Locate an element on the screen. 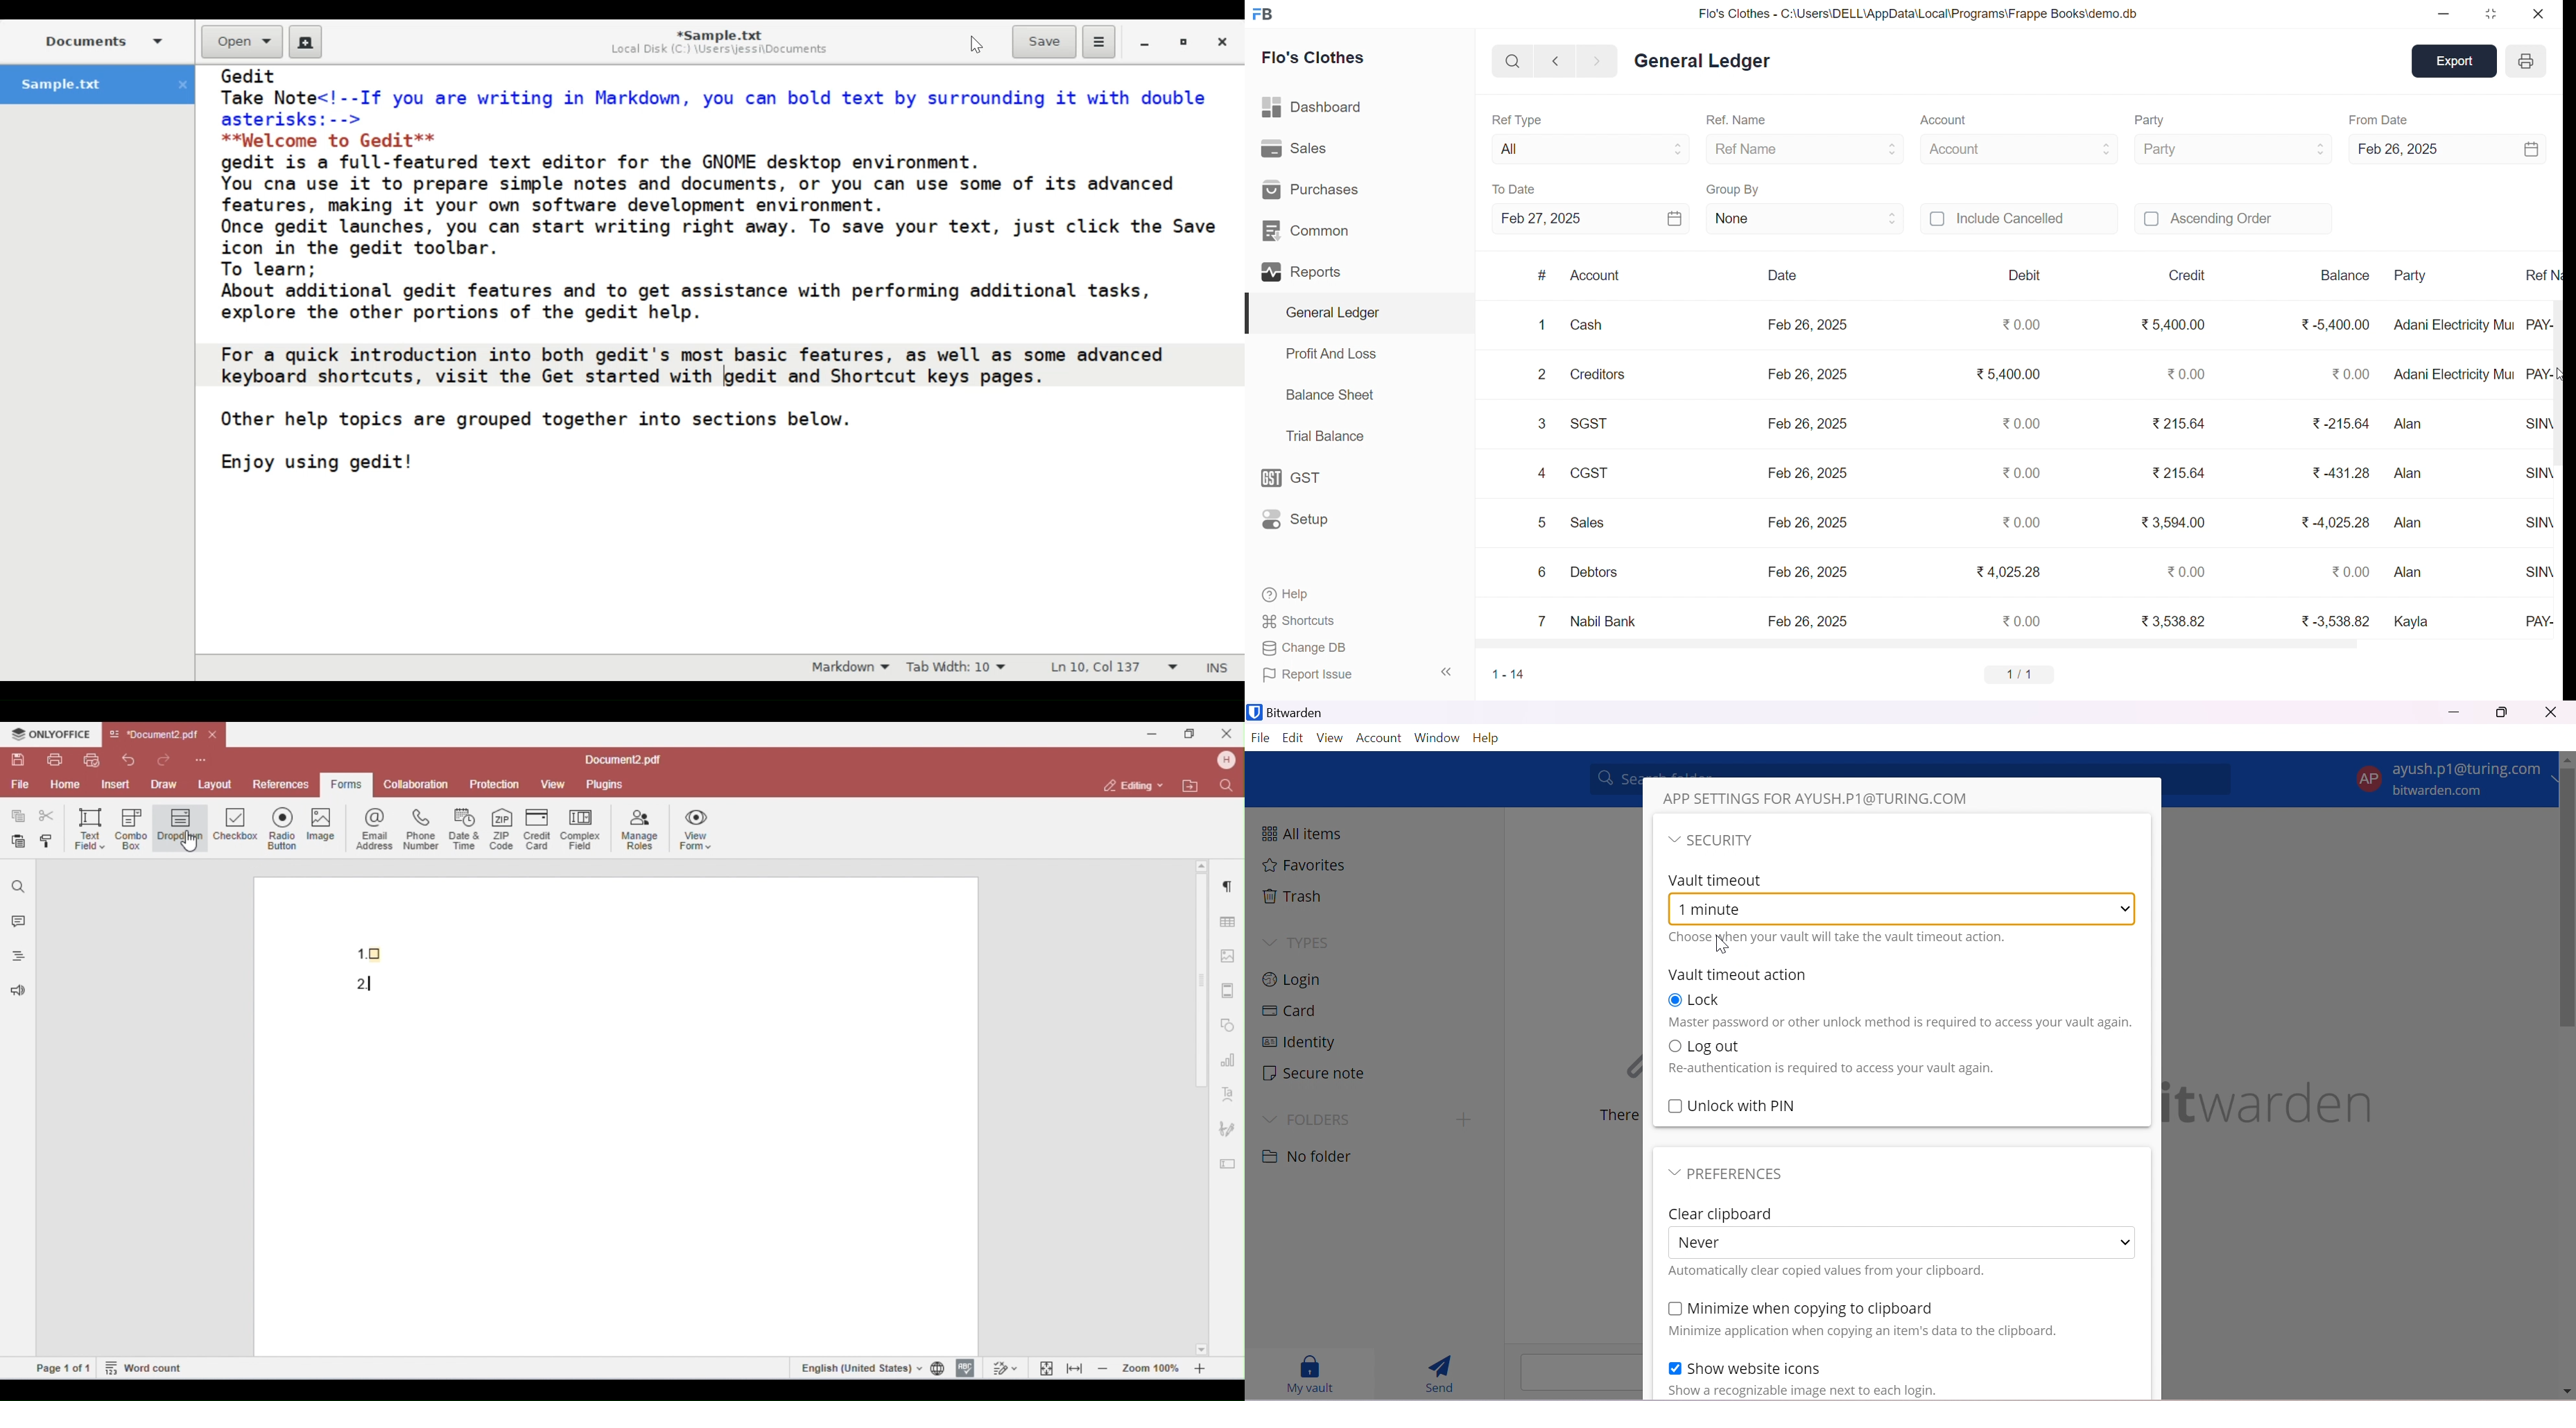  Change DB is located at coordinates (1302, 647).